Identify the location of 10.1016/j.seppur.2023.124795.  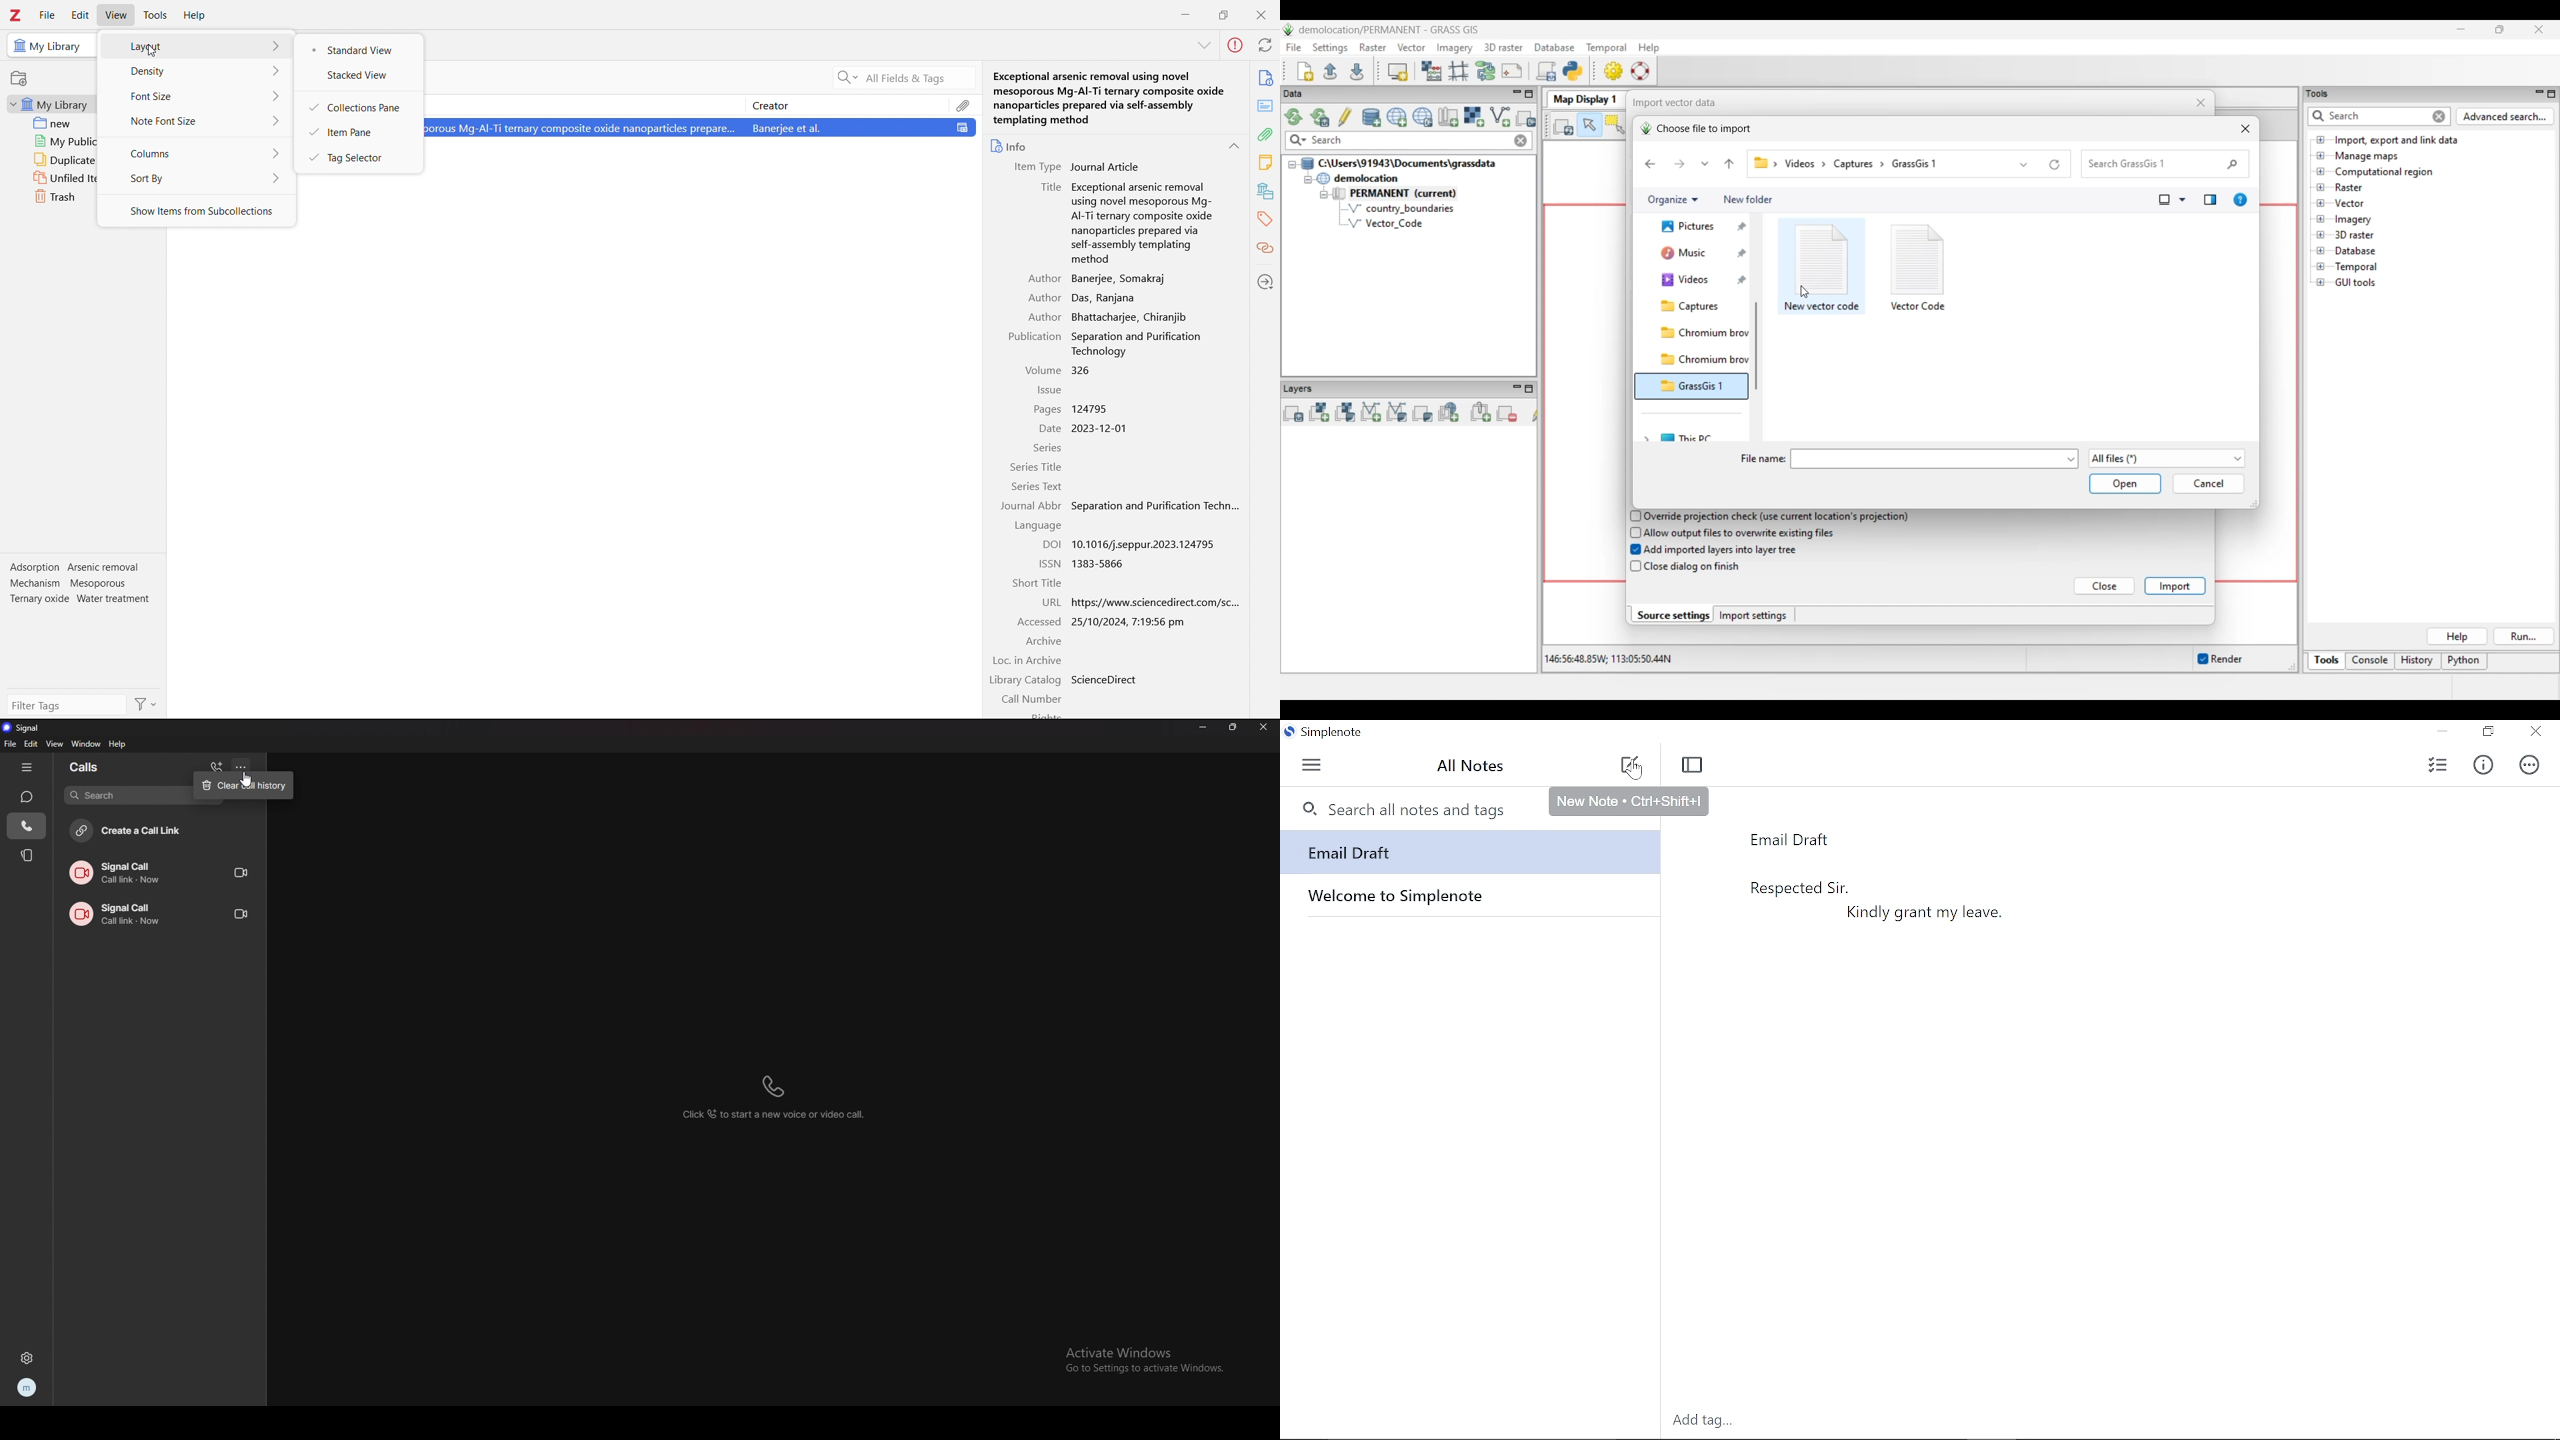
(1148, 545).